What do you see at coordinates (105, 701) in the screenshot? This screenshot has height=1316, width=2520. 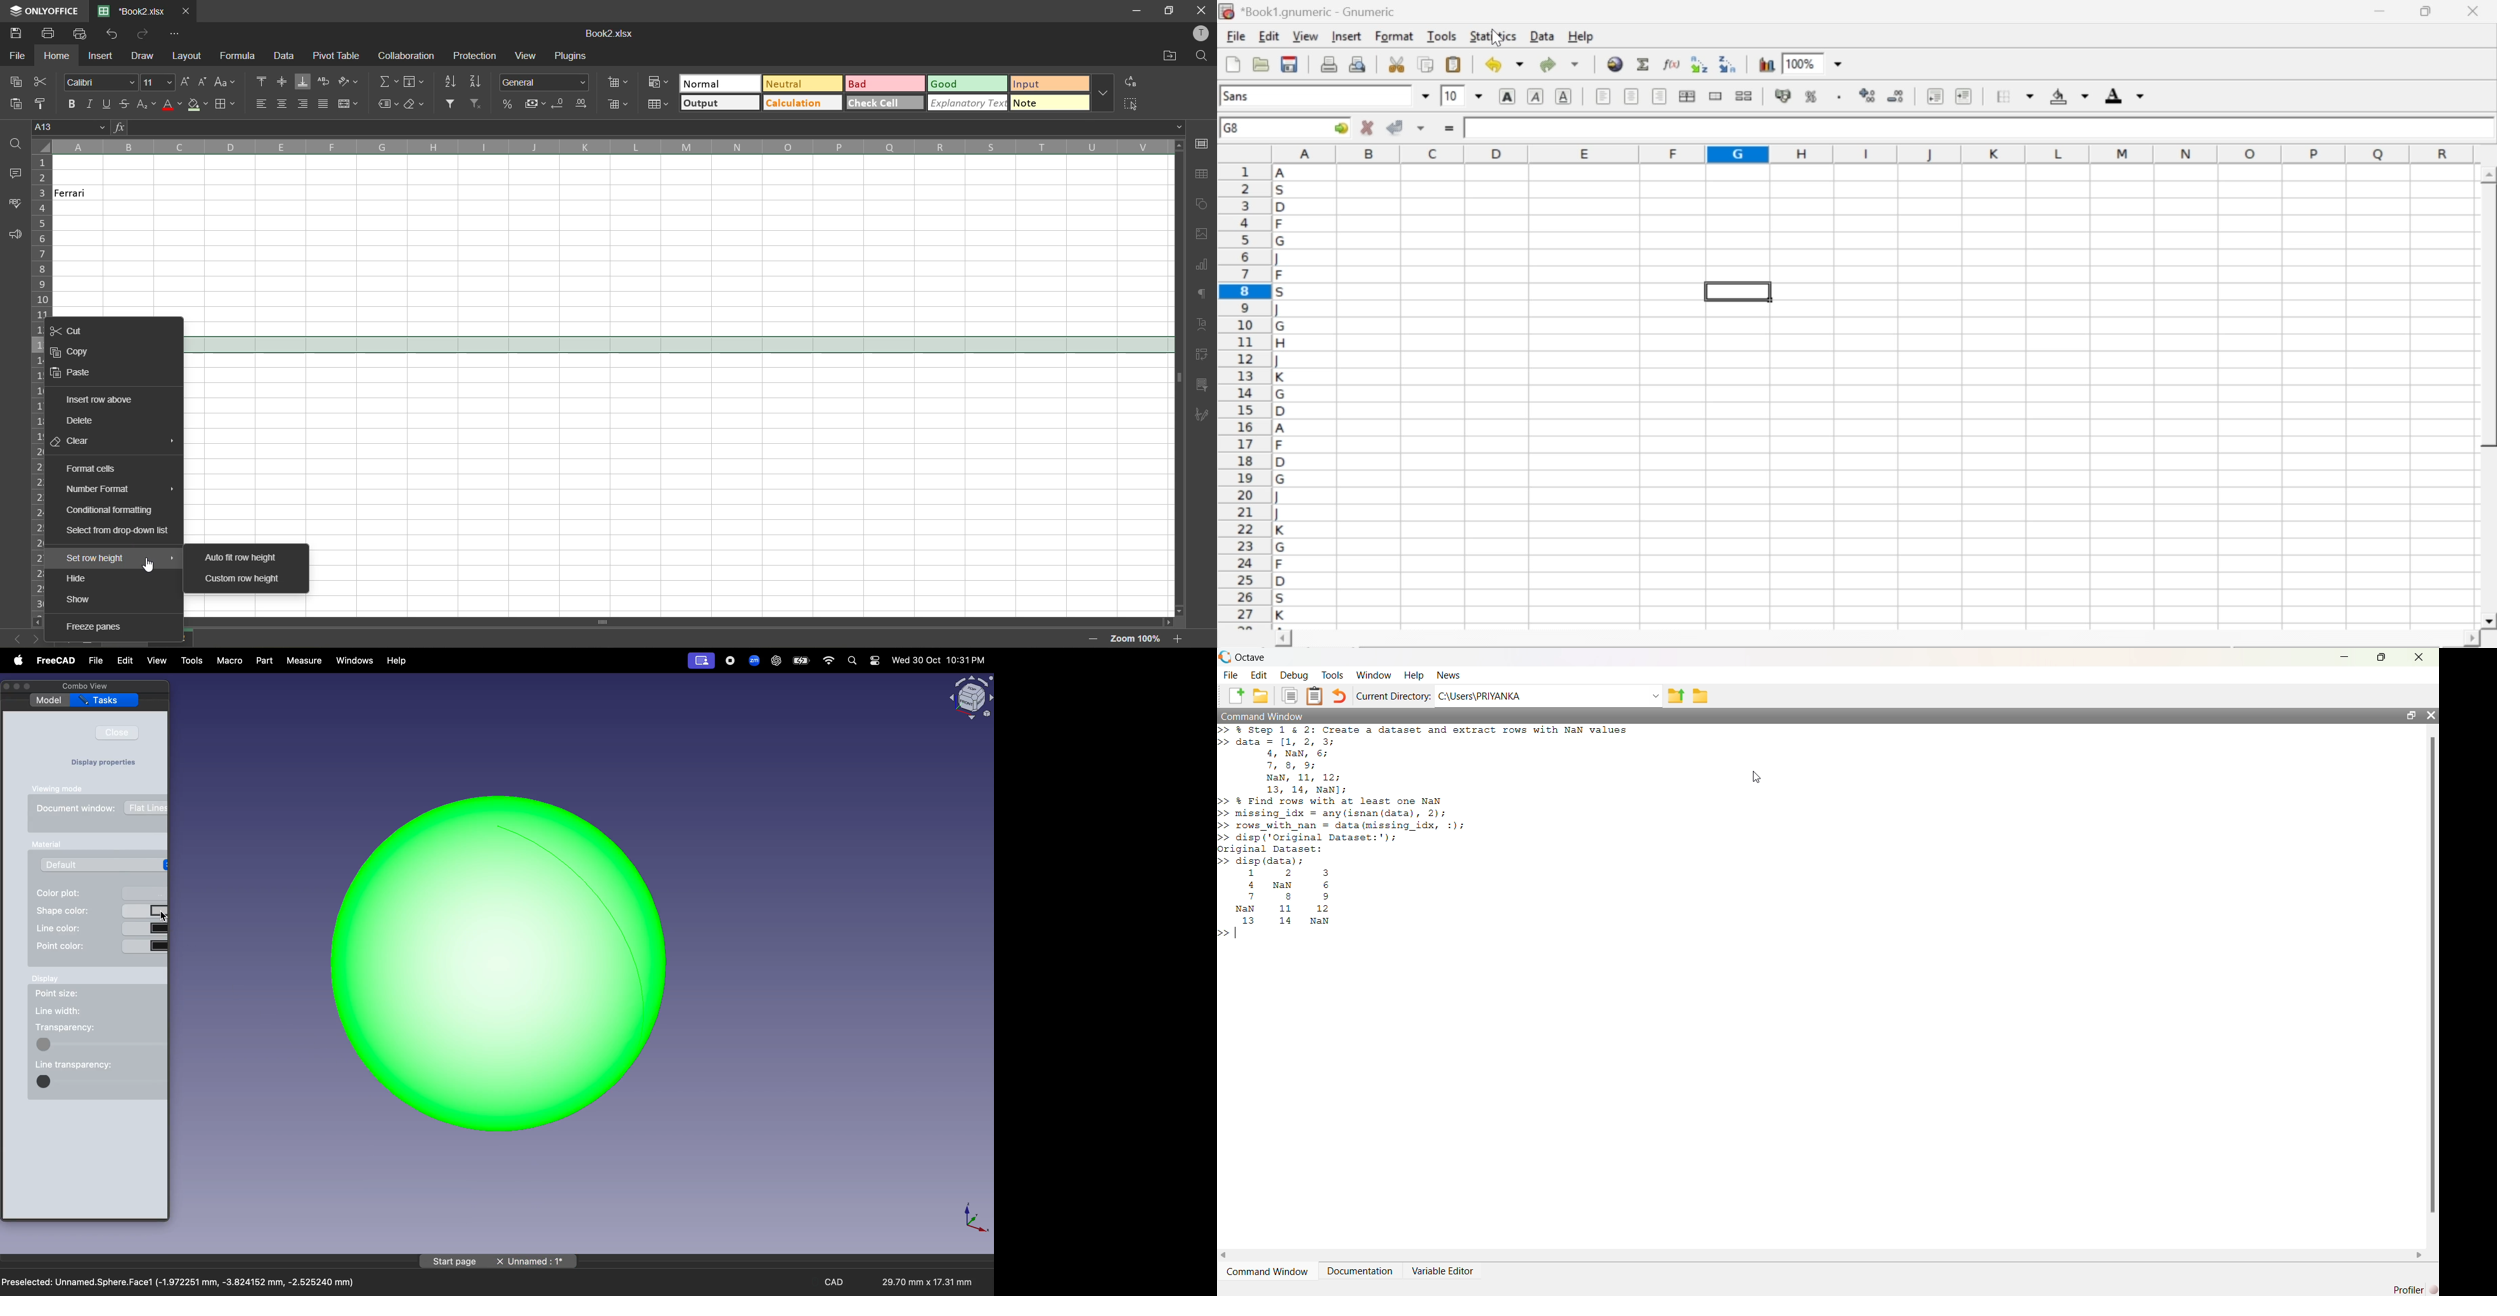 I see `tasks` at bounding box center [105, 701].